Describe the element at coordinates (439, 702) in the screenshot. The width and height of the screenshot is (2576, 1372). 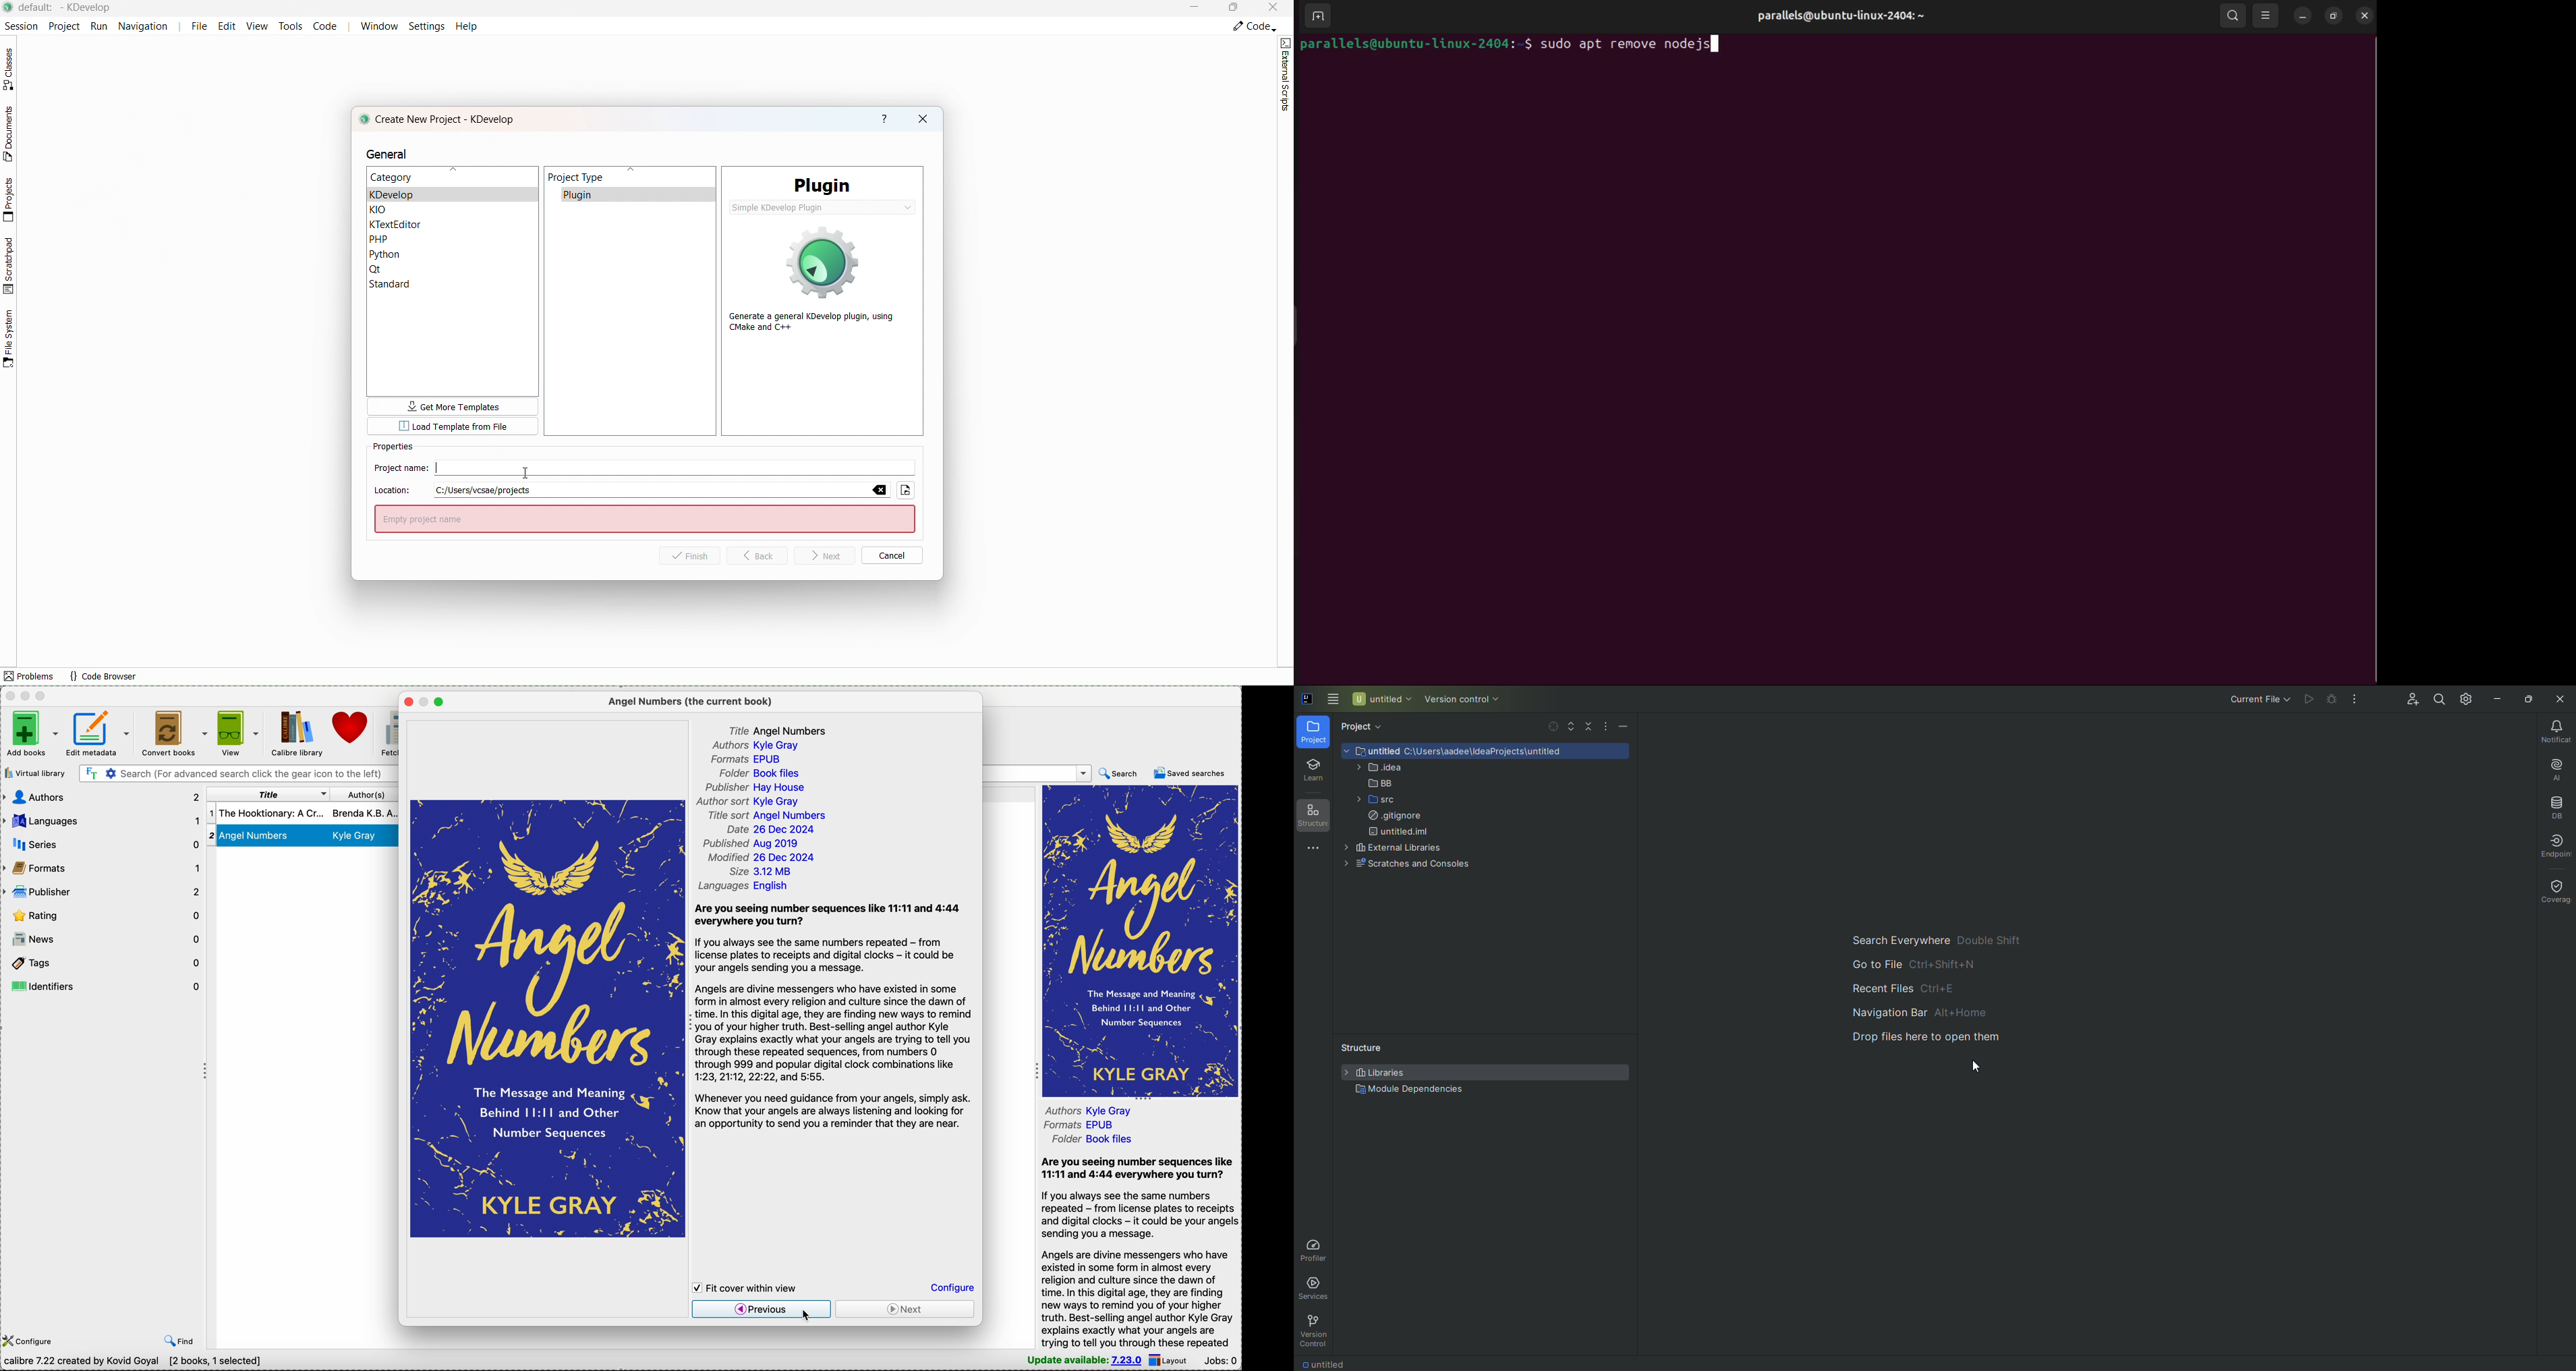
I see `maximize` at that location.